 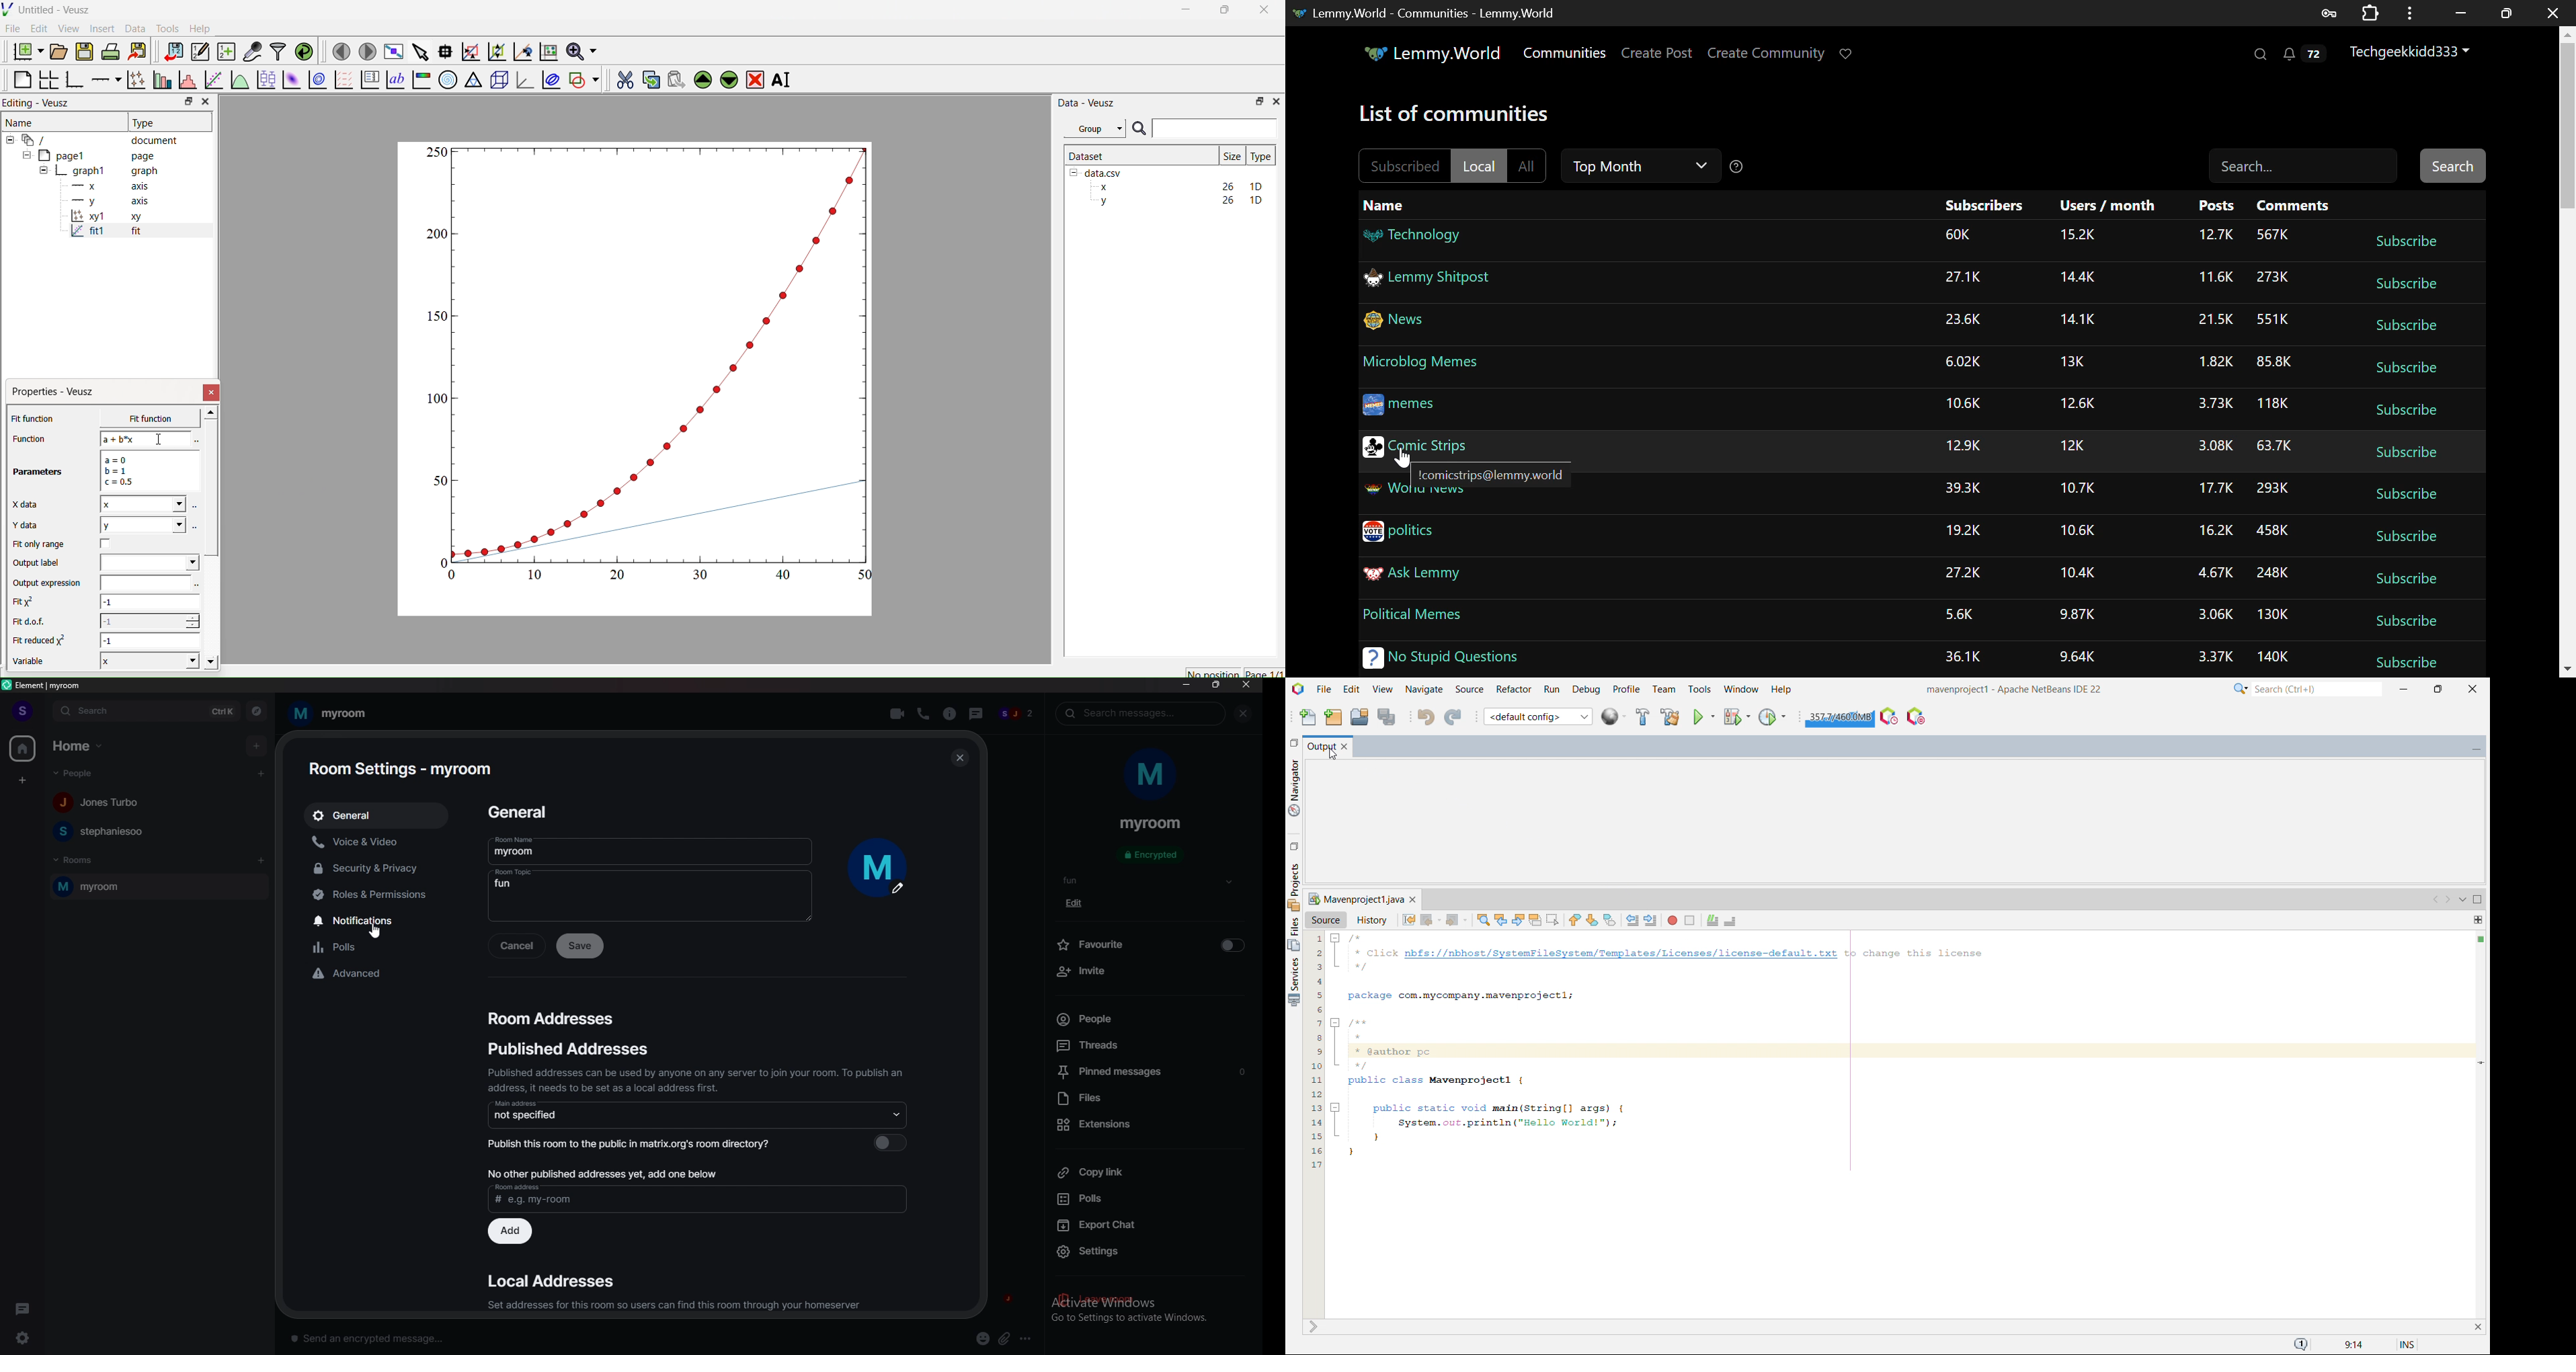 What do you see at coordinates (697, 1143) in the screenshot?
I see `publish this room` at bounding box center [697, 1143].